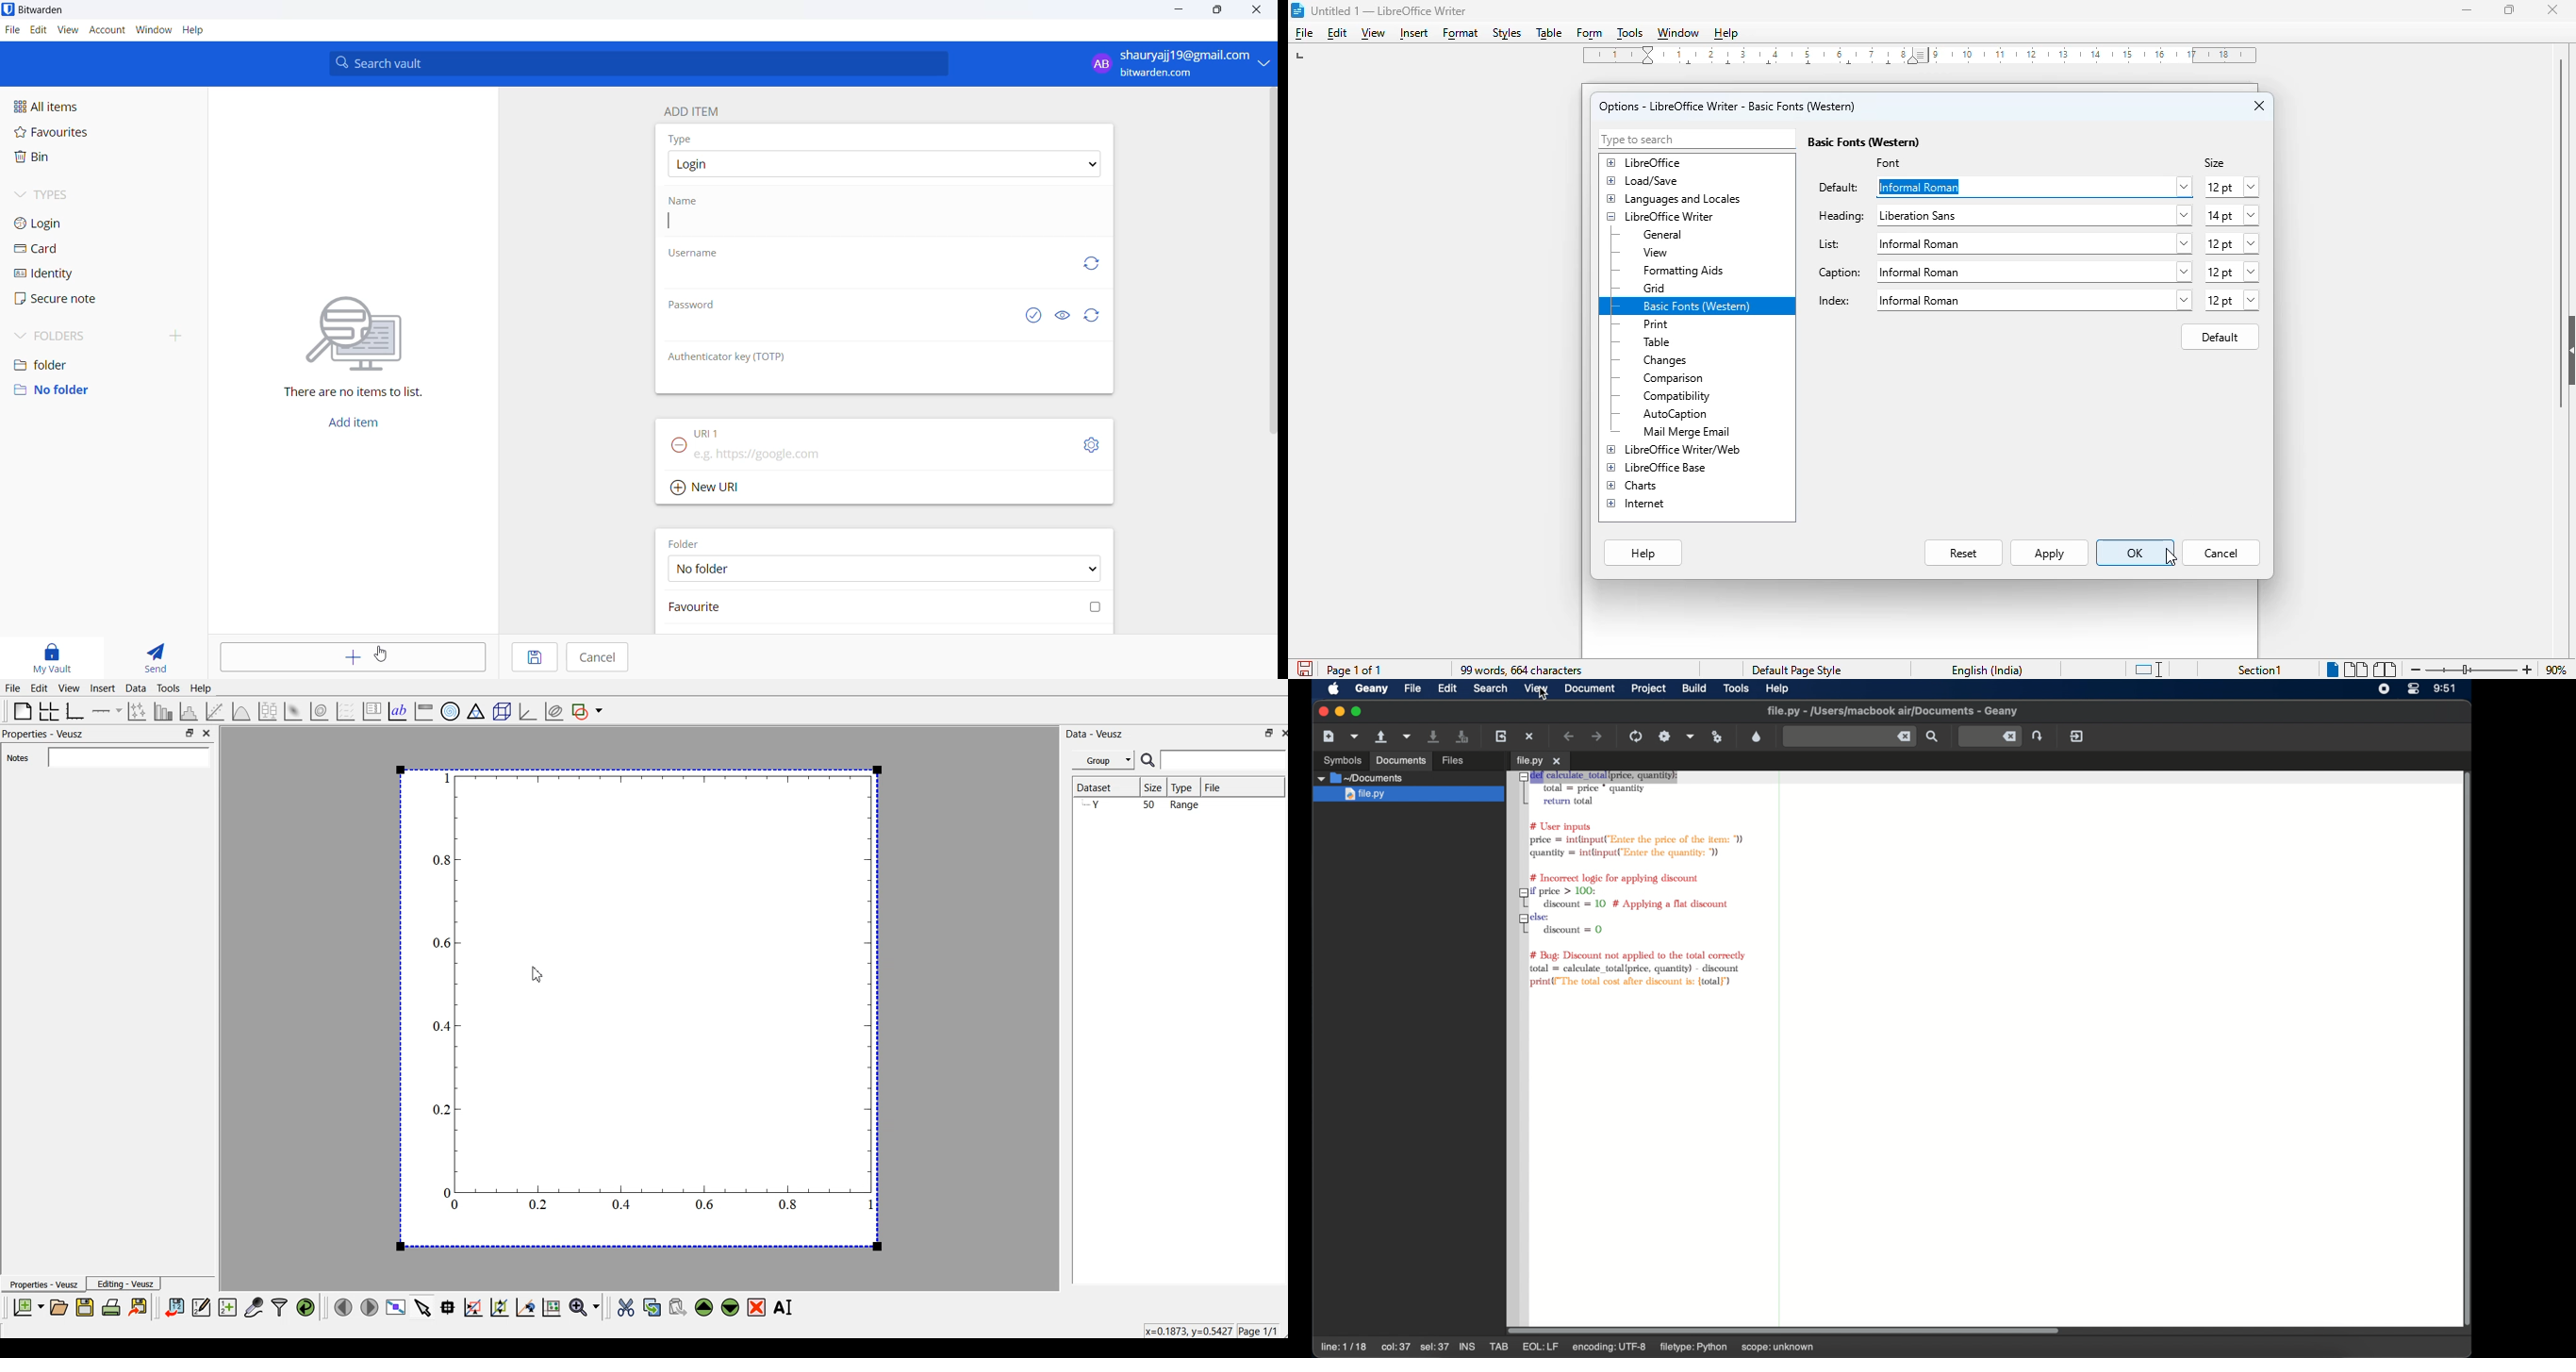 This screenshot has width=2576, height=1372. What do you see at coordinates (1461, 737) in the screenshot?
I see `save all open files` at bounding box center [1461, 737].